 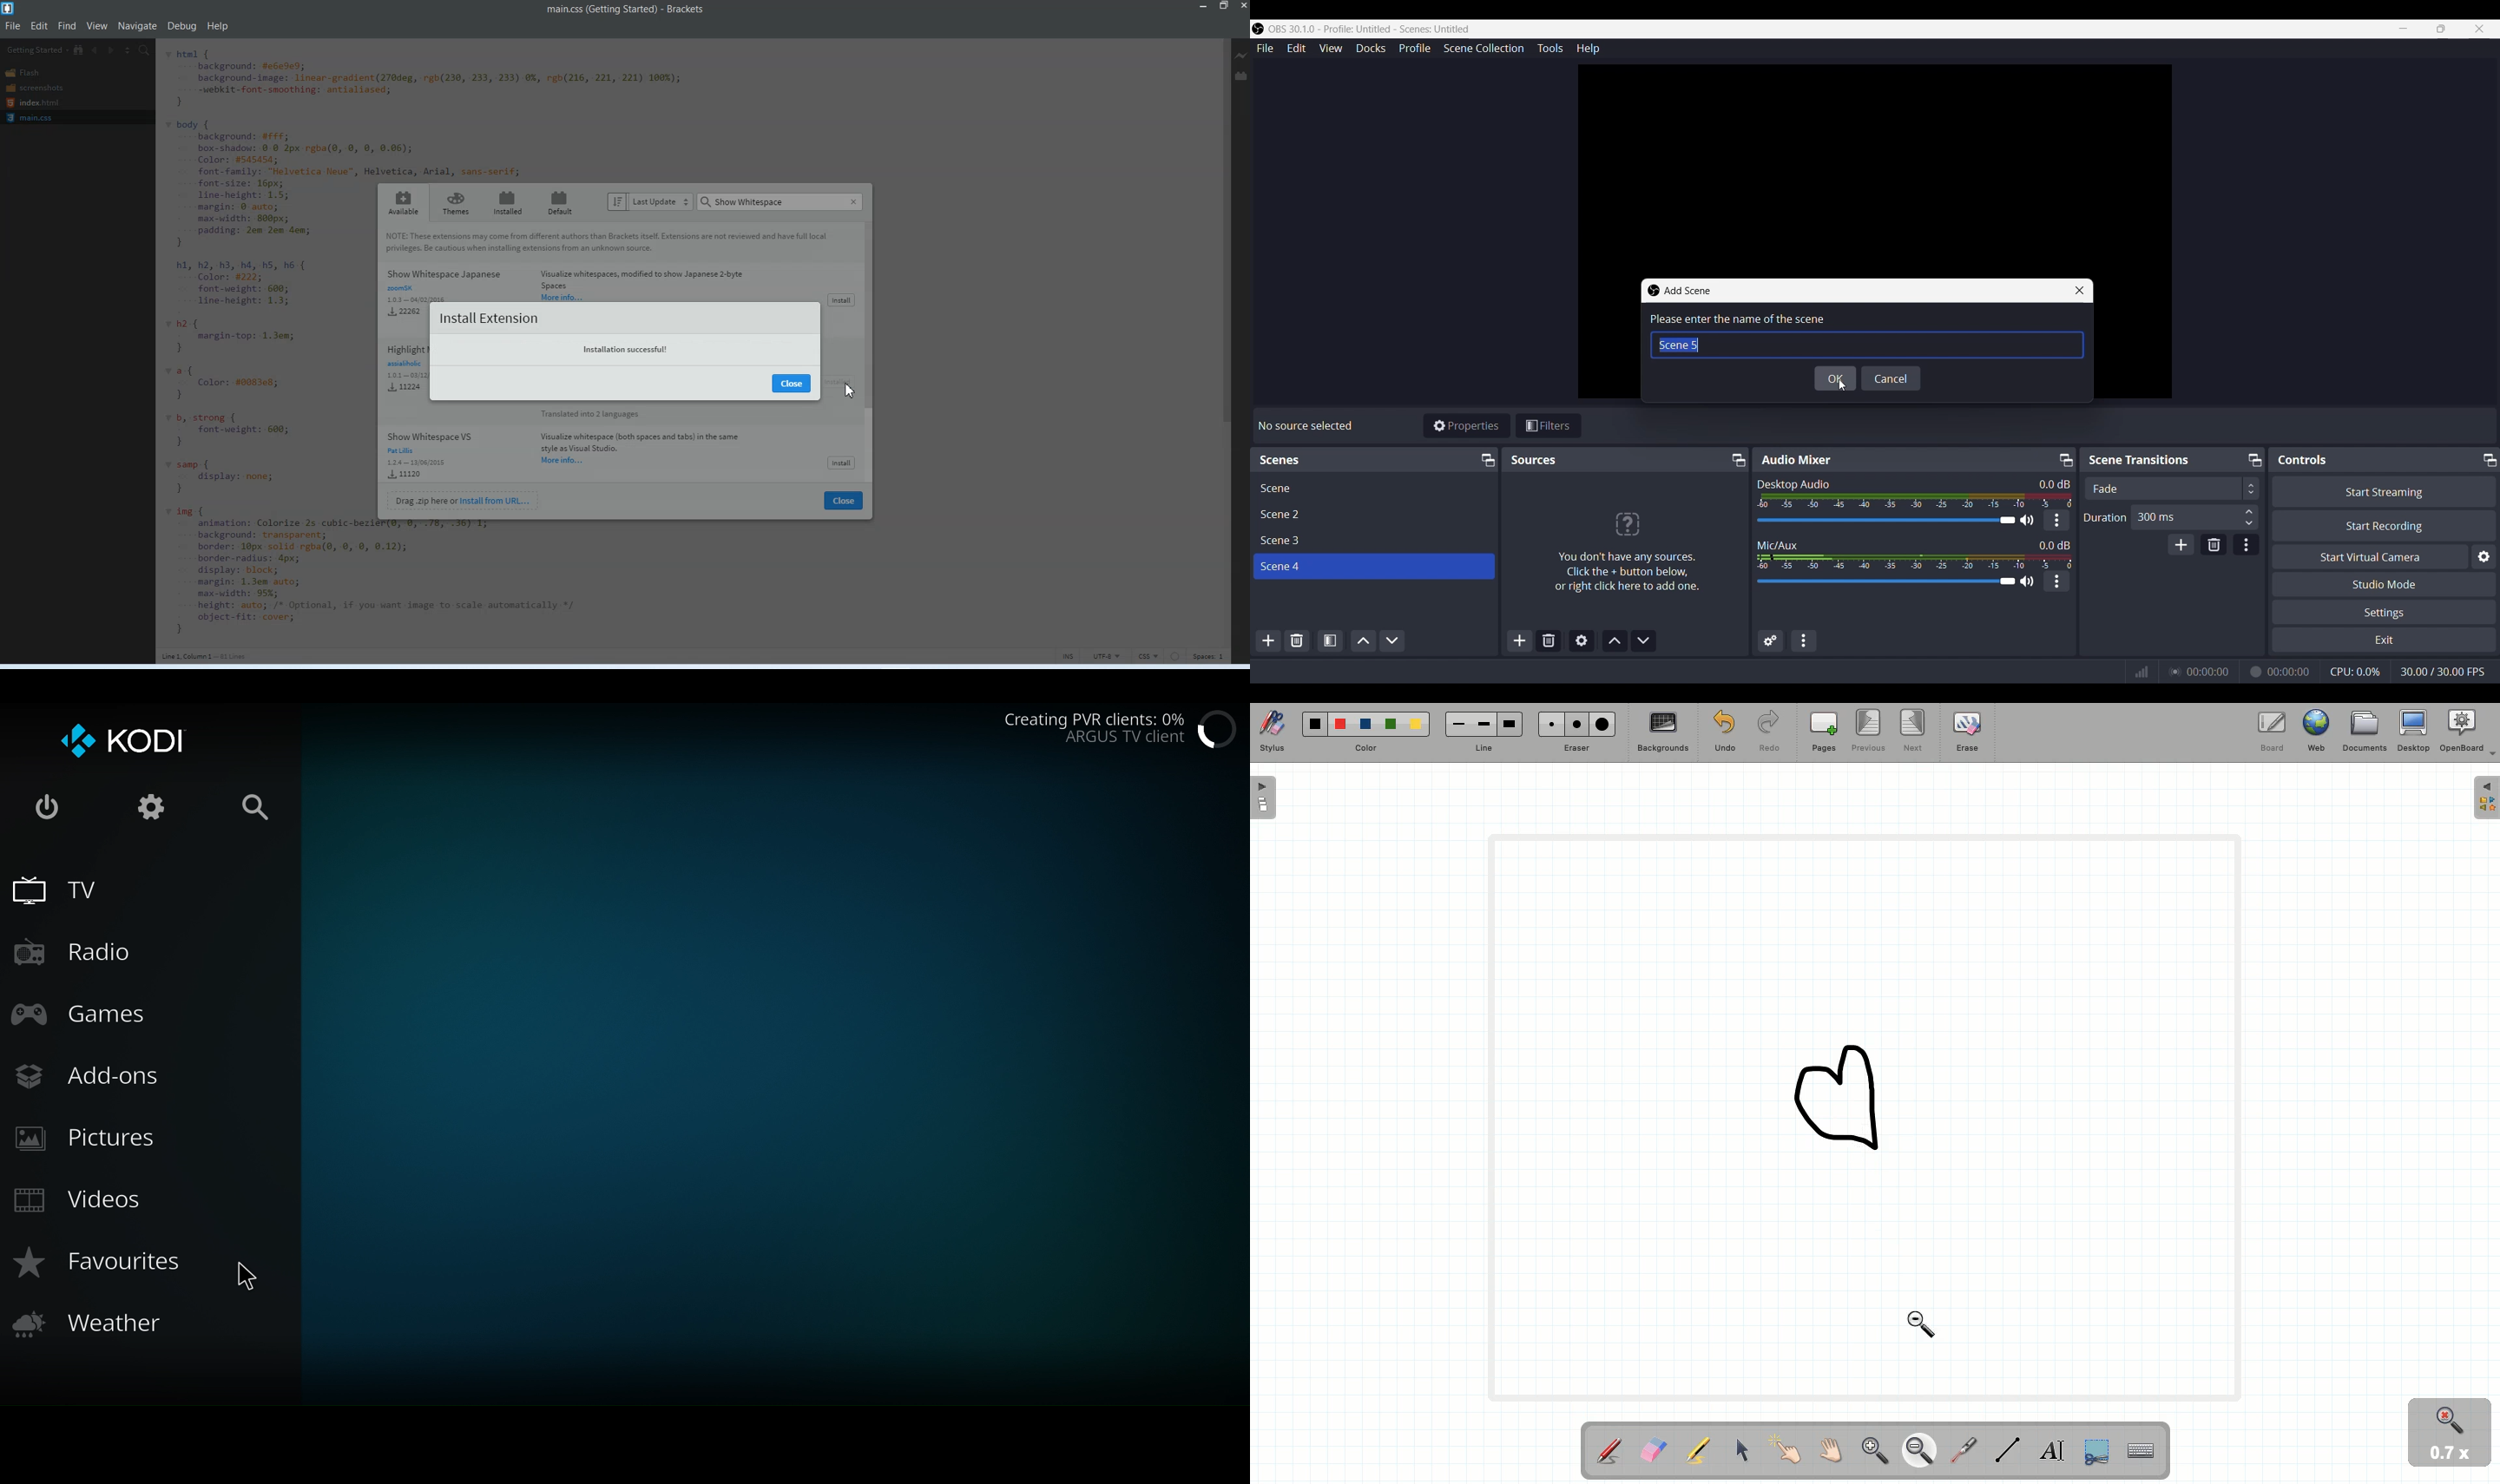 I want to click on Maximize, so click(x=1224, y=7).